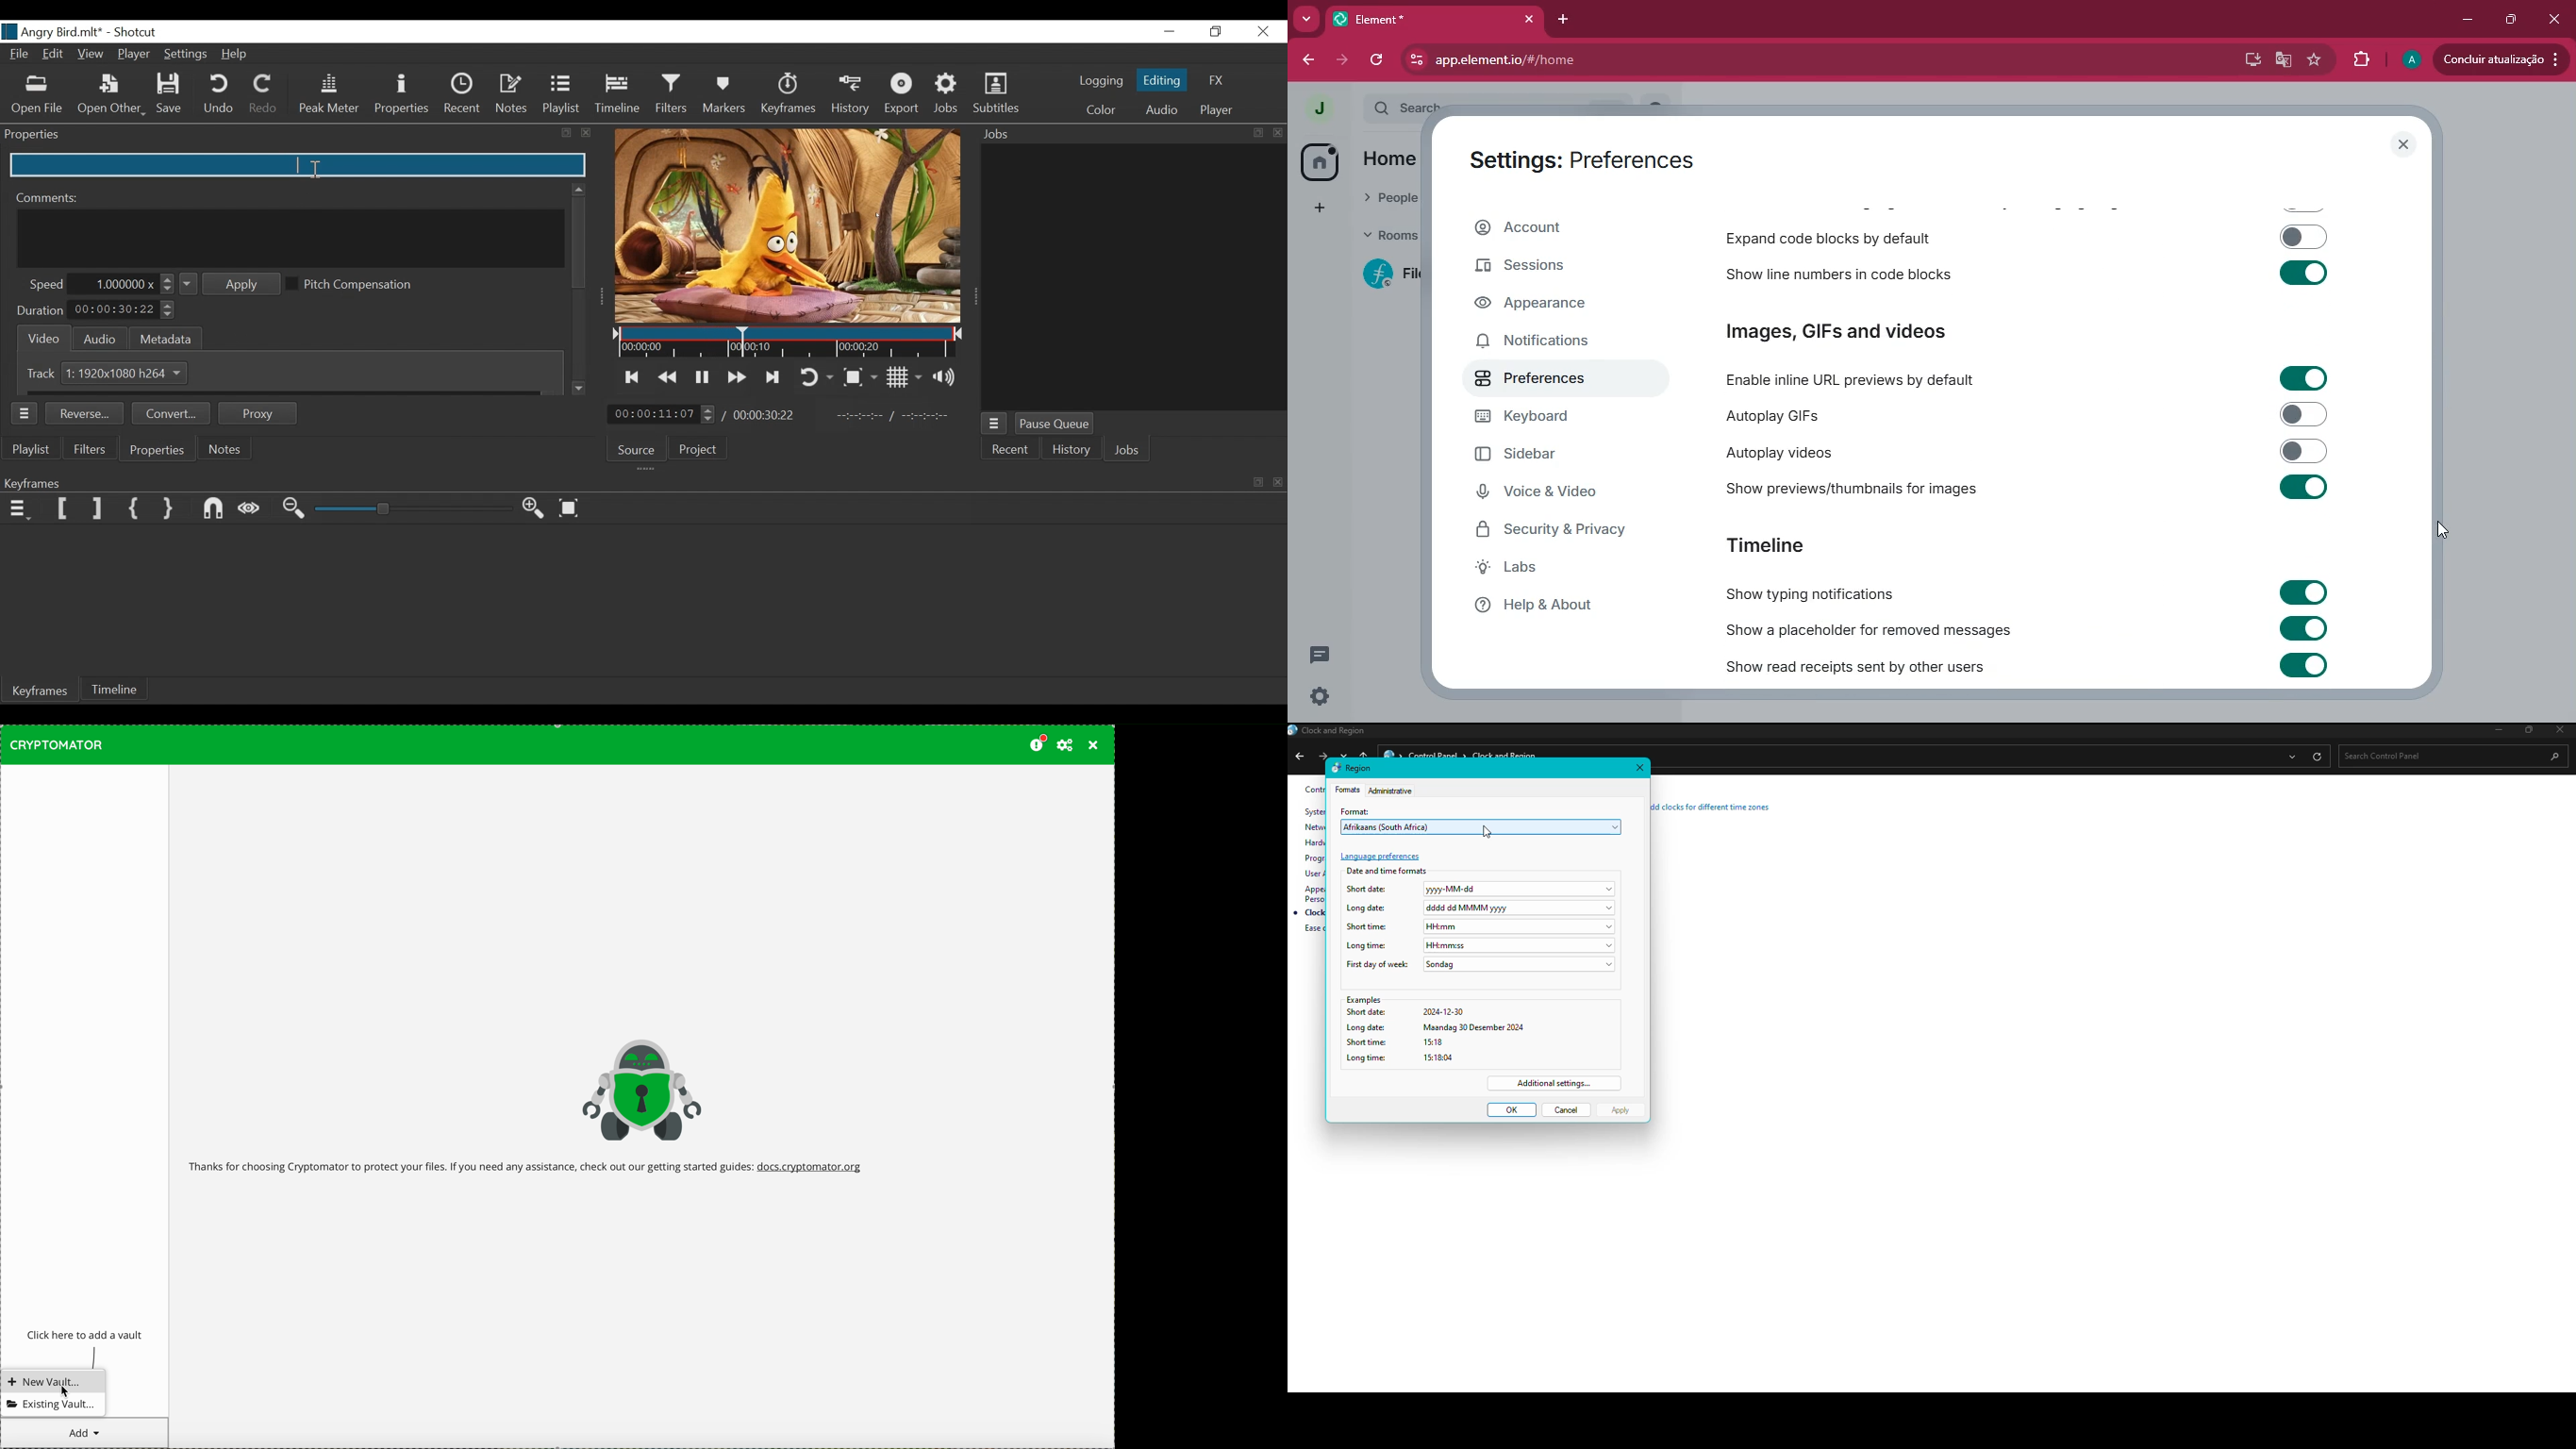  Describe the element at coordinates (673, 95) in the screenshot. I see `Filters` at that location.